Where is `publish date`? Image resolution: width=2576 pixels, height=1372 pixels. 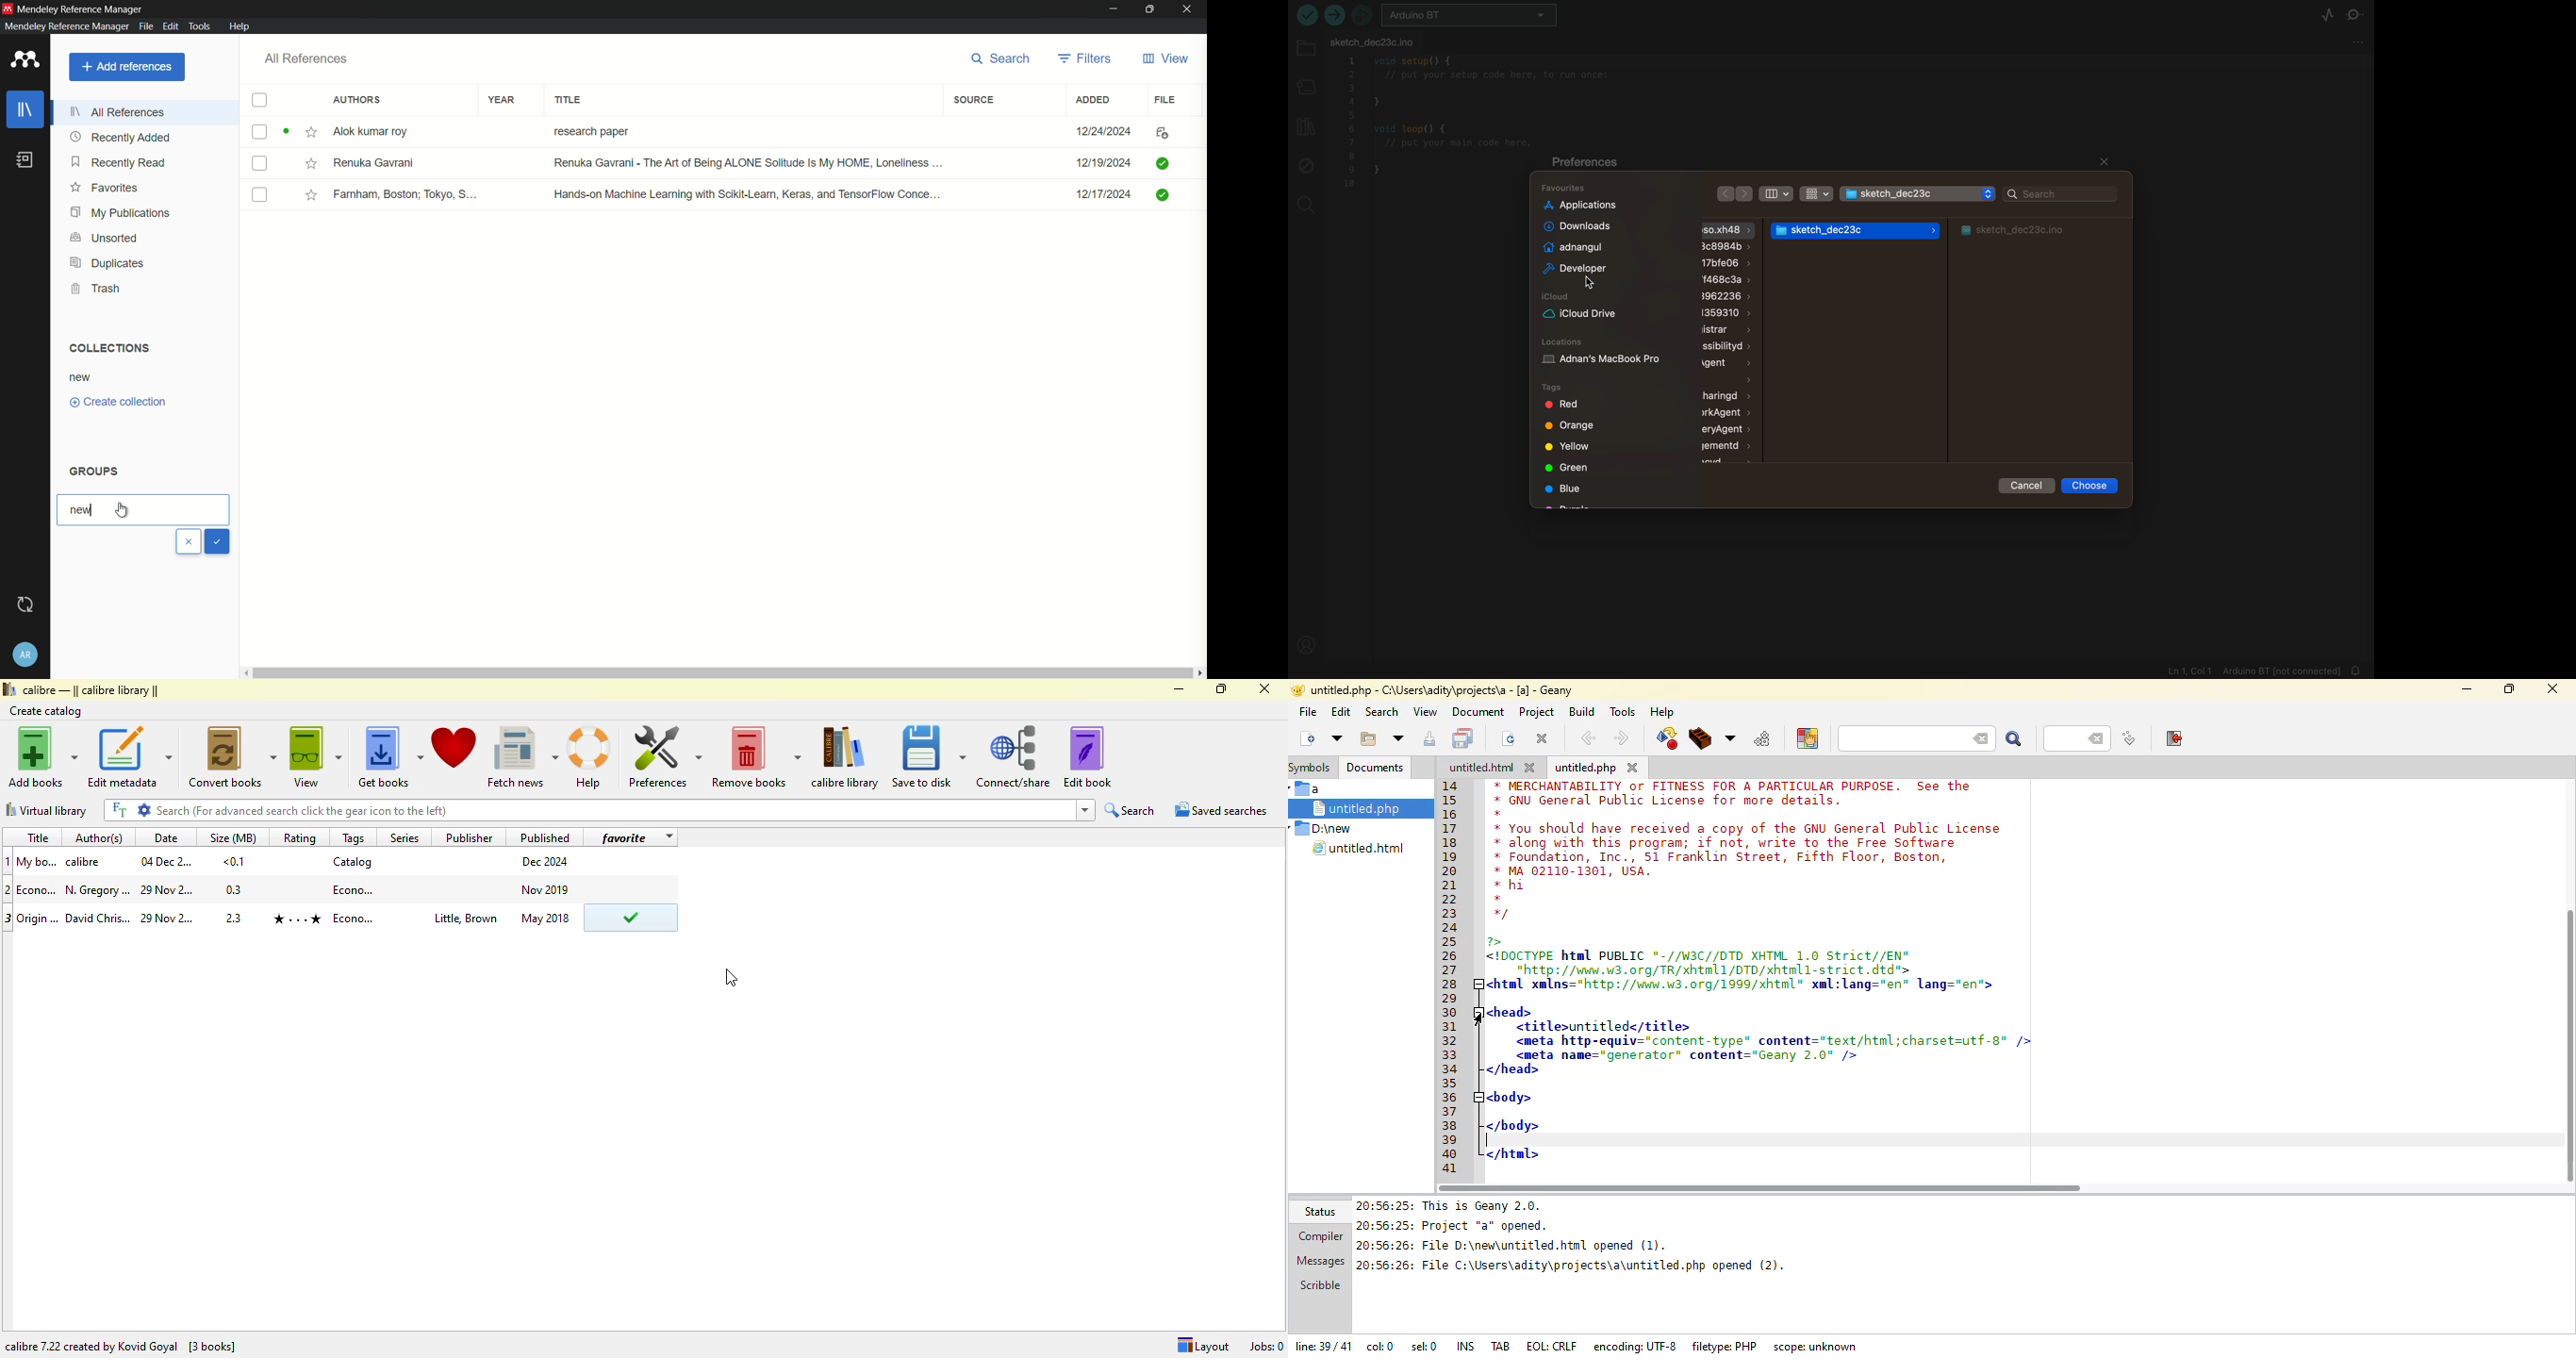
publish date is located at coordinates (547, 862).